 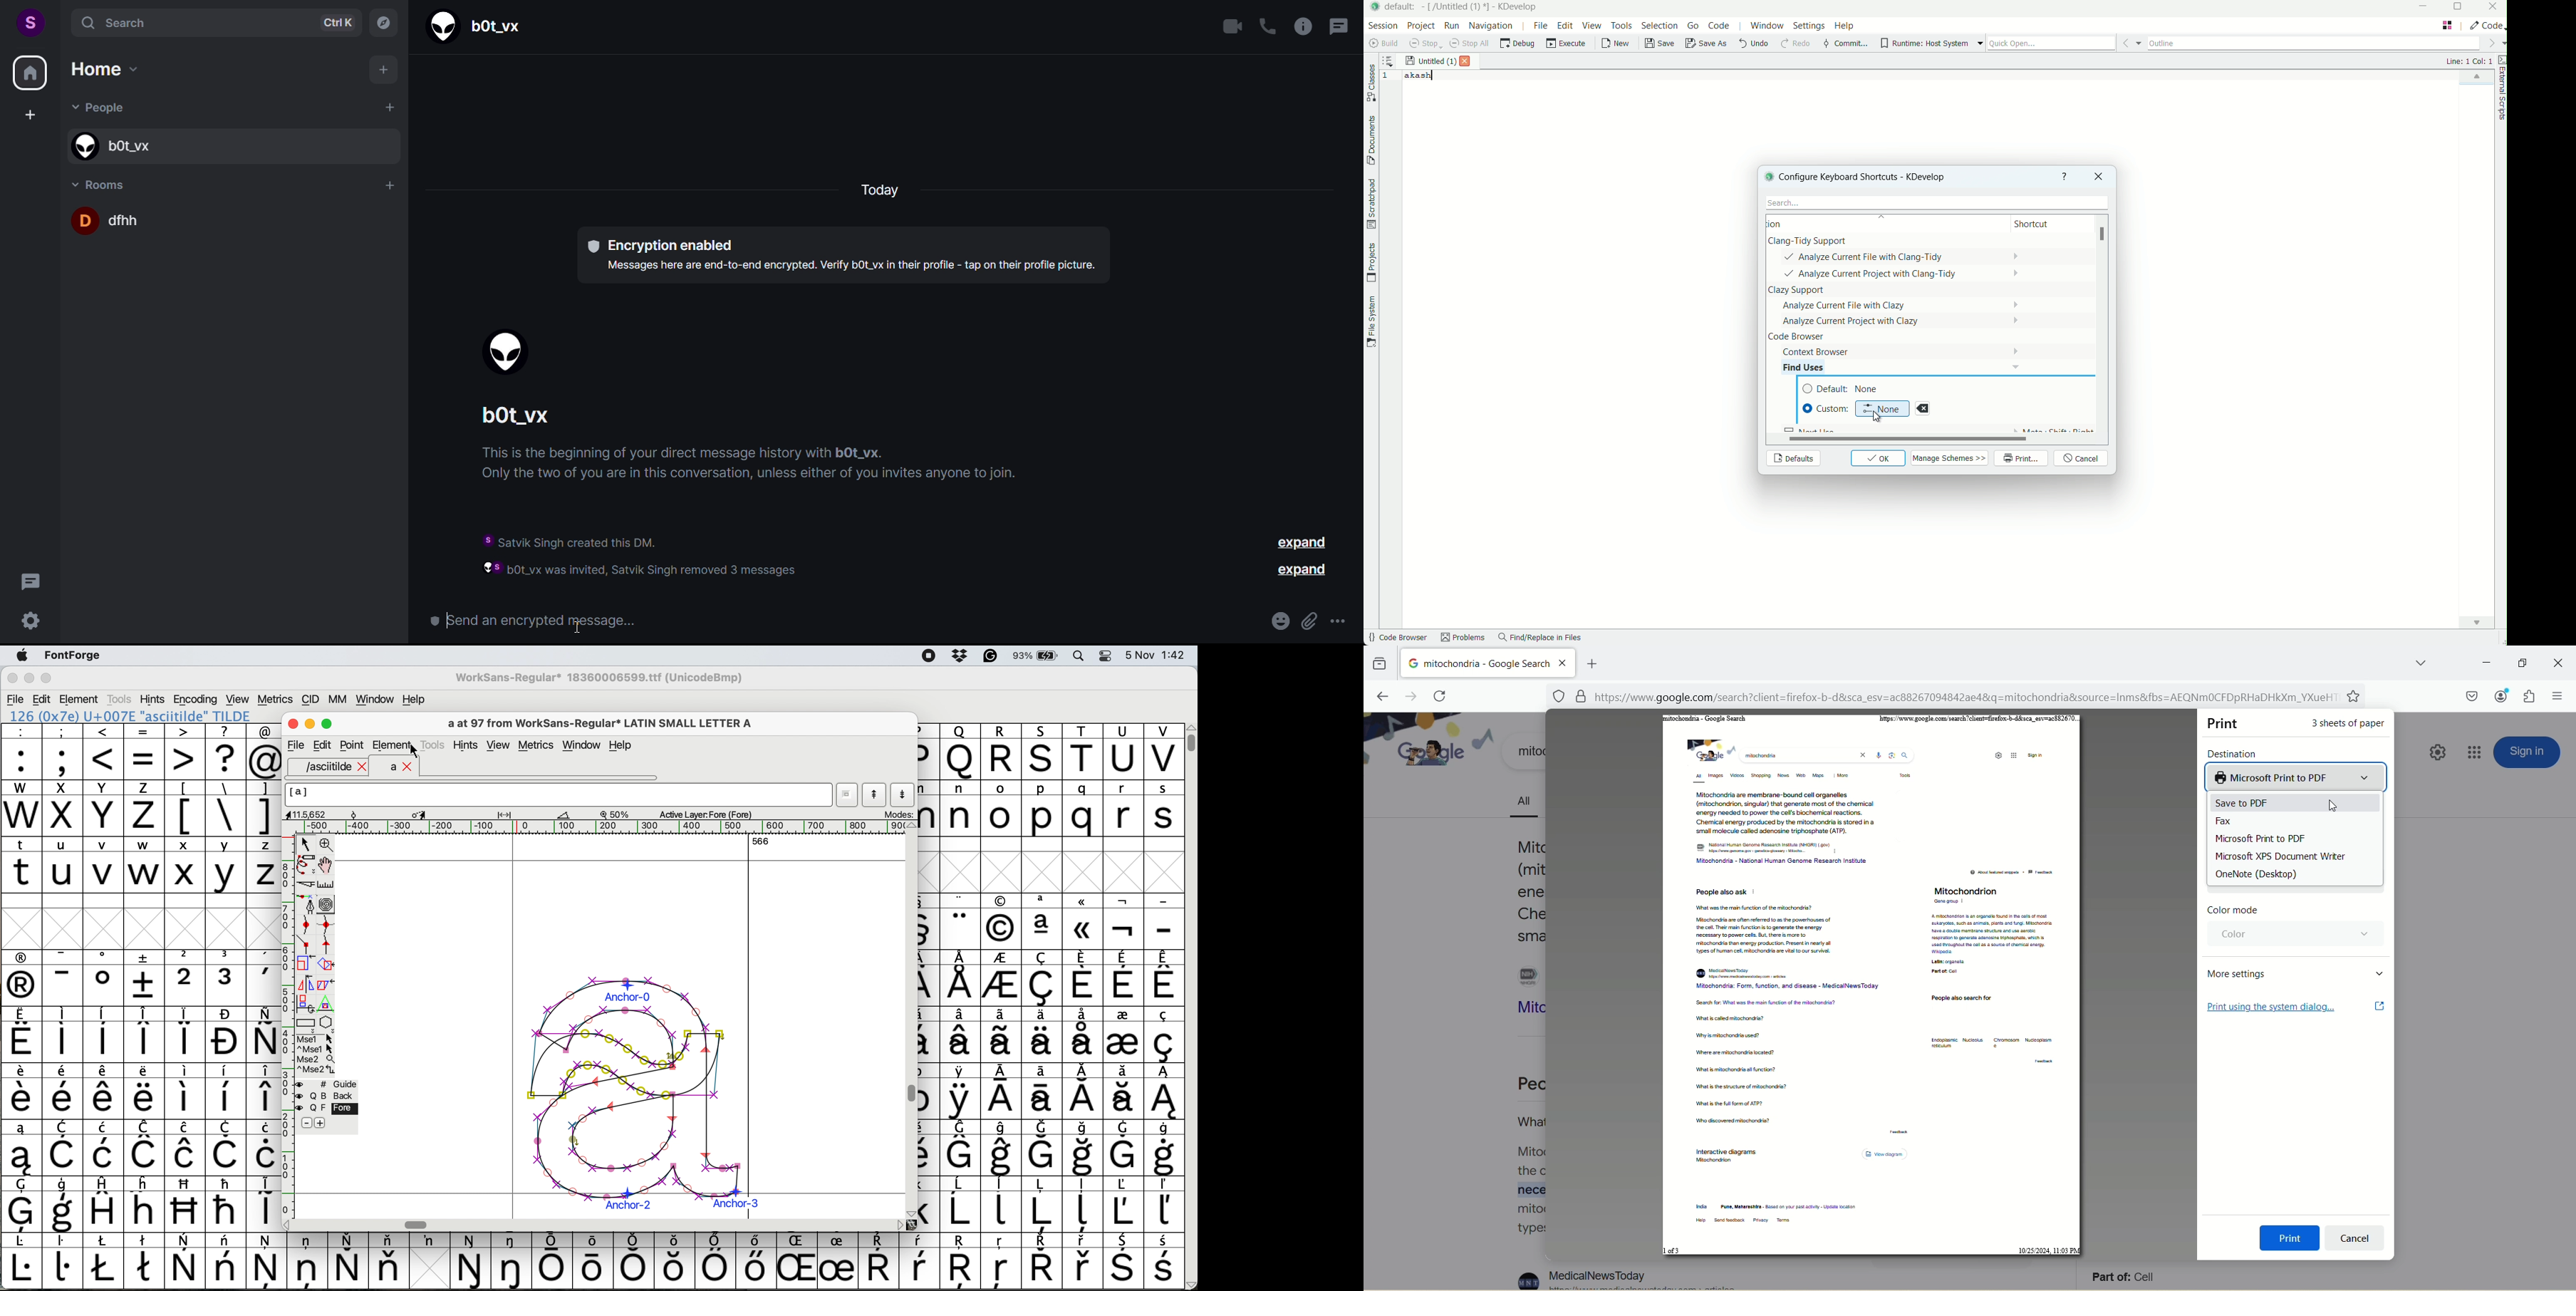 What do you see at coordinates (264, 1092) in the screenshot?
I see `symbol` at bounding box center [264, 1092].